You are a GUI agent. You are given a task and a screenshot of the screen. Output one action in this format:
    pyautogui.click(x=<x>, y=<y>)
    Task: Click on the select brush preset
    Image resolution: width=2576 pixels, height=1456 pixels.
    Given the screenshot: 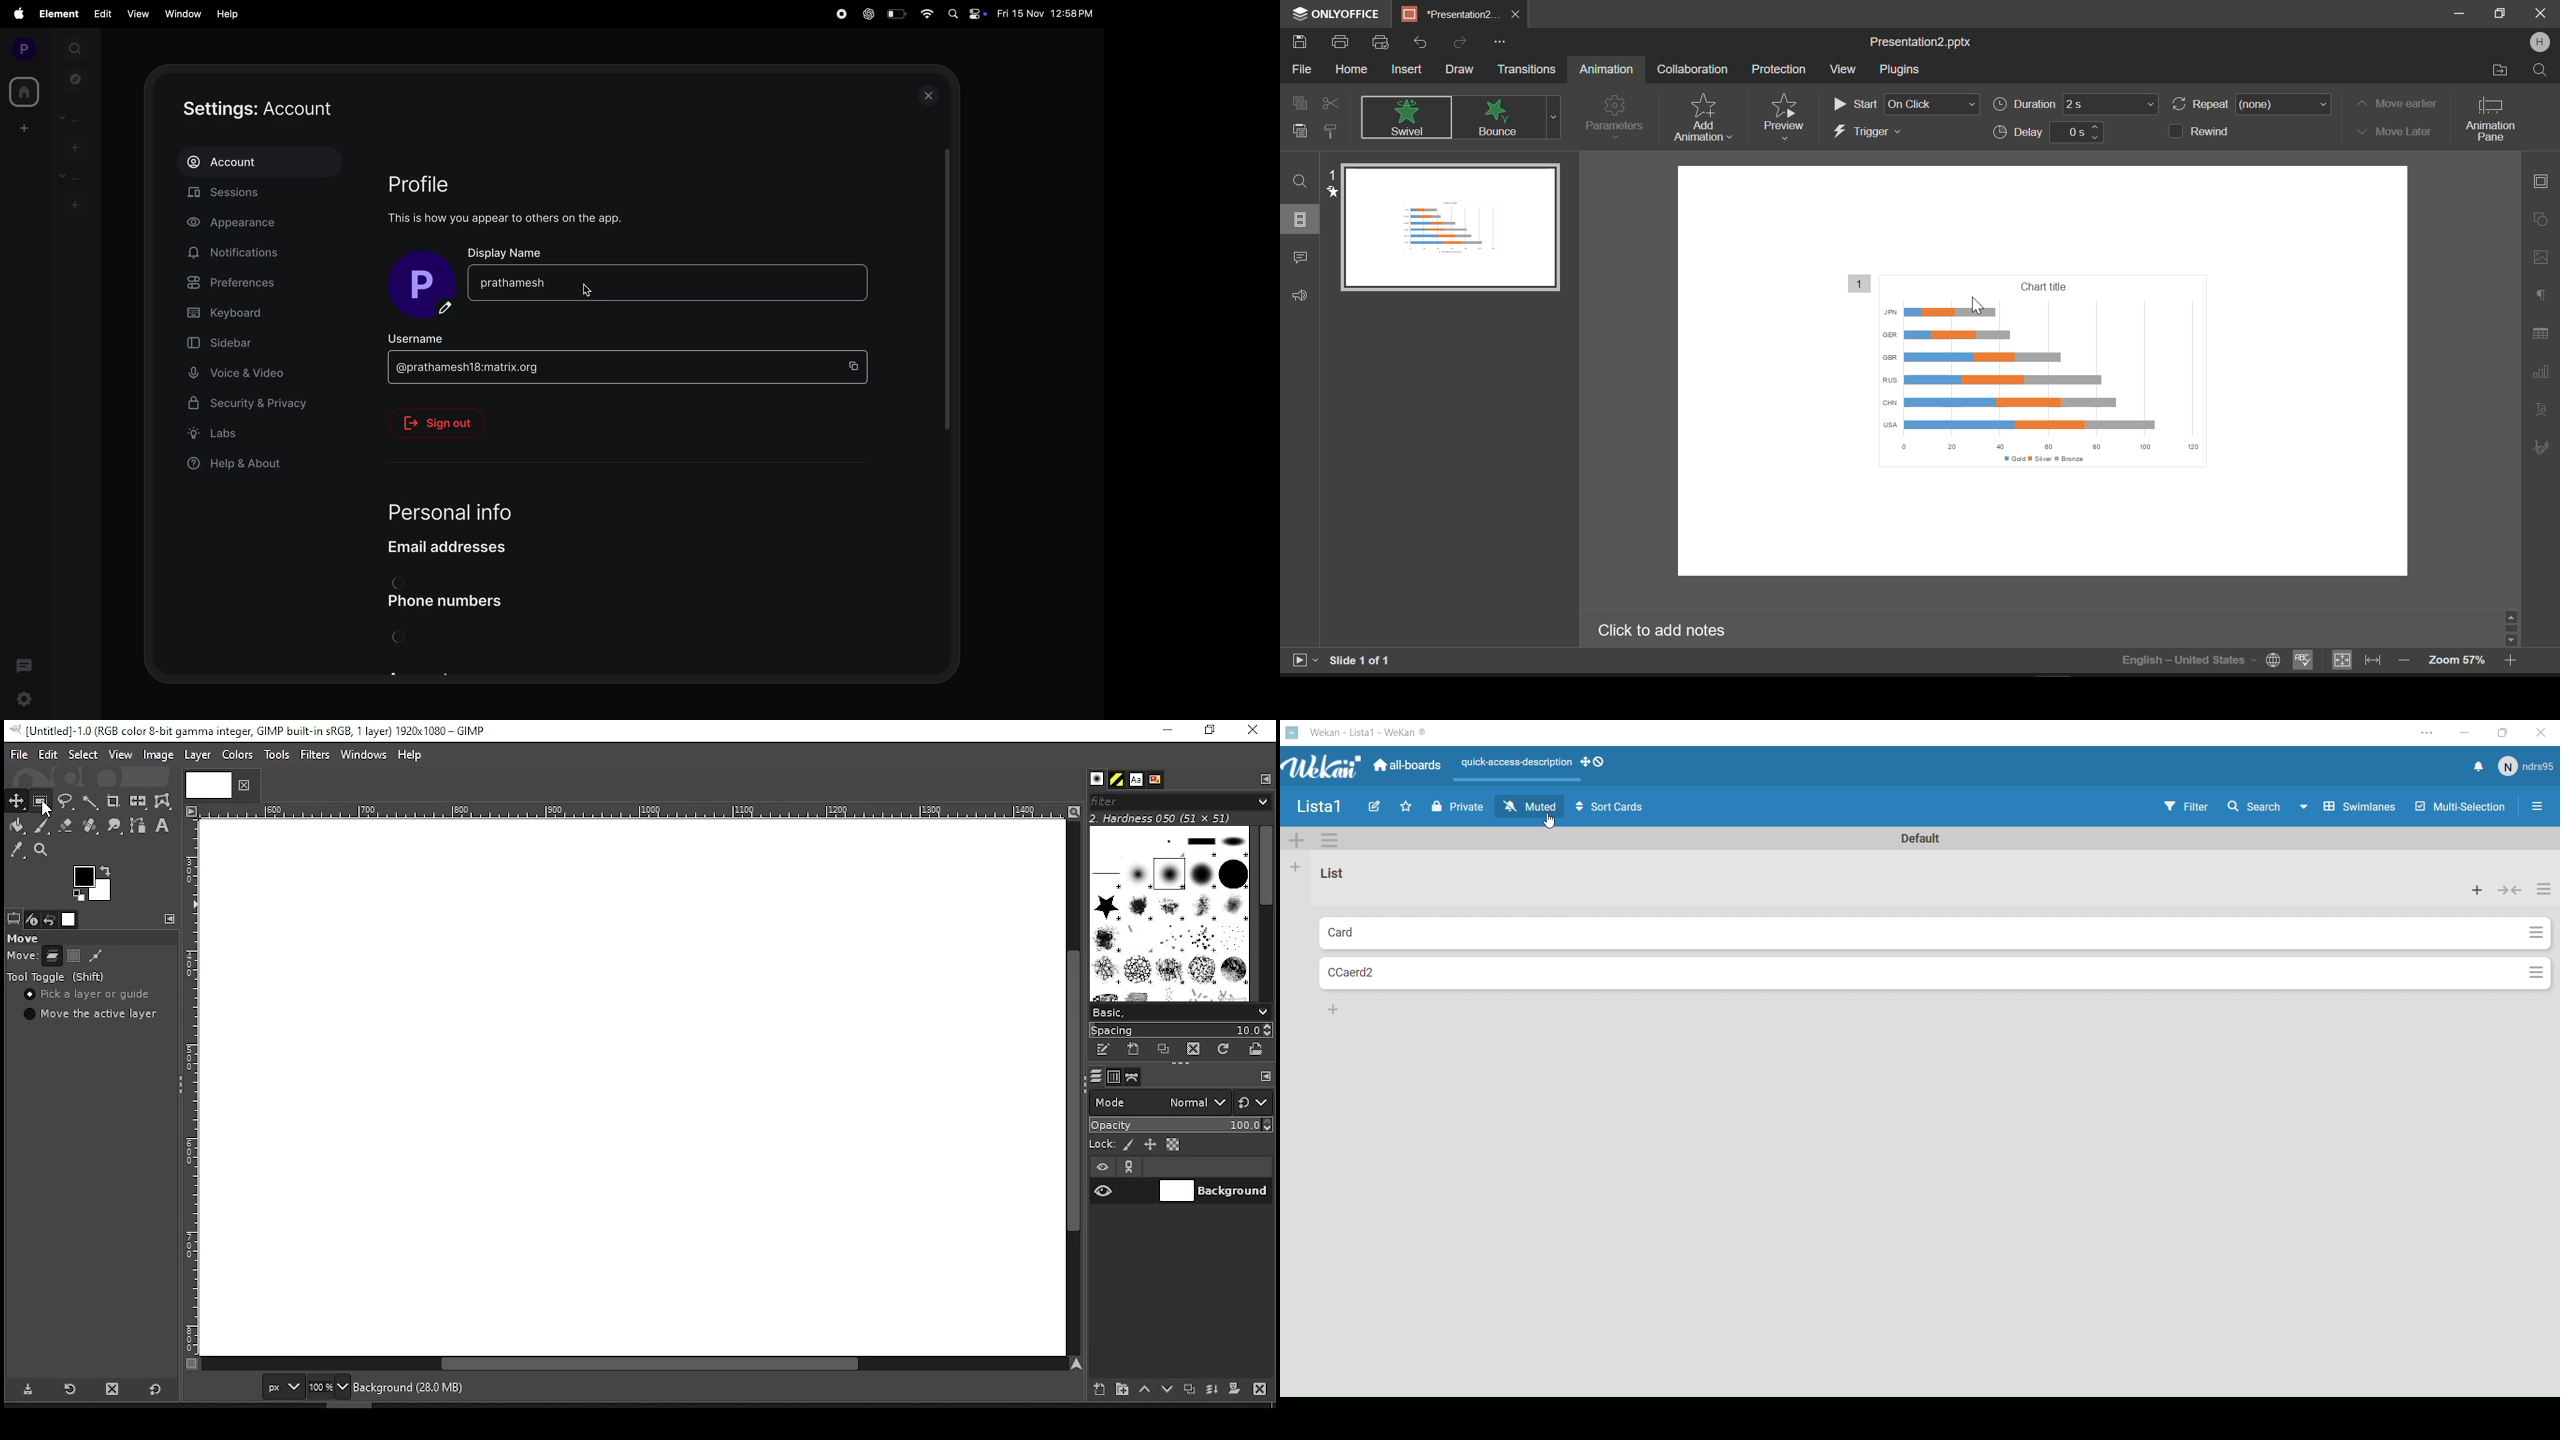 What is the action you would take?
    pyautogui.click(x=1182, y=1011)
    